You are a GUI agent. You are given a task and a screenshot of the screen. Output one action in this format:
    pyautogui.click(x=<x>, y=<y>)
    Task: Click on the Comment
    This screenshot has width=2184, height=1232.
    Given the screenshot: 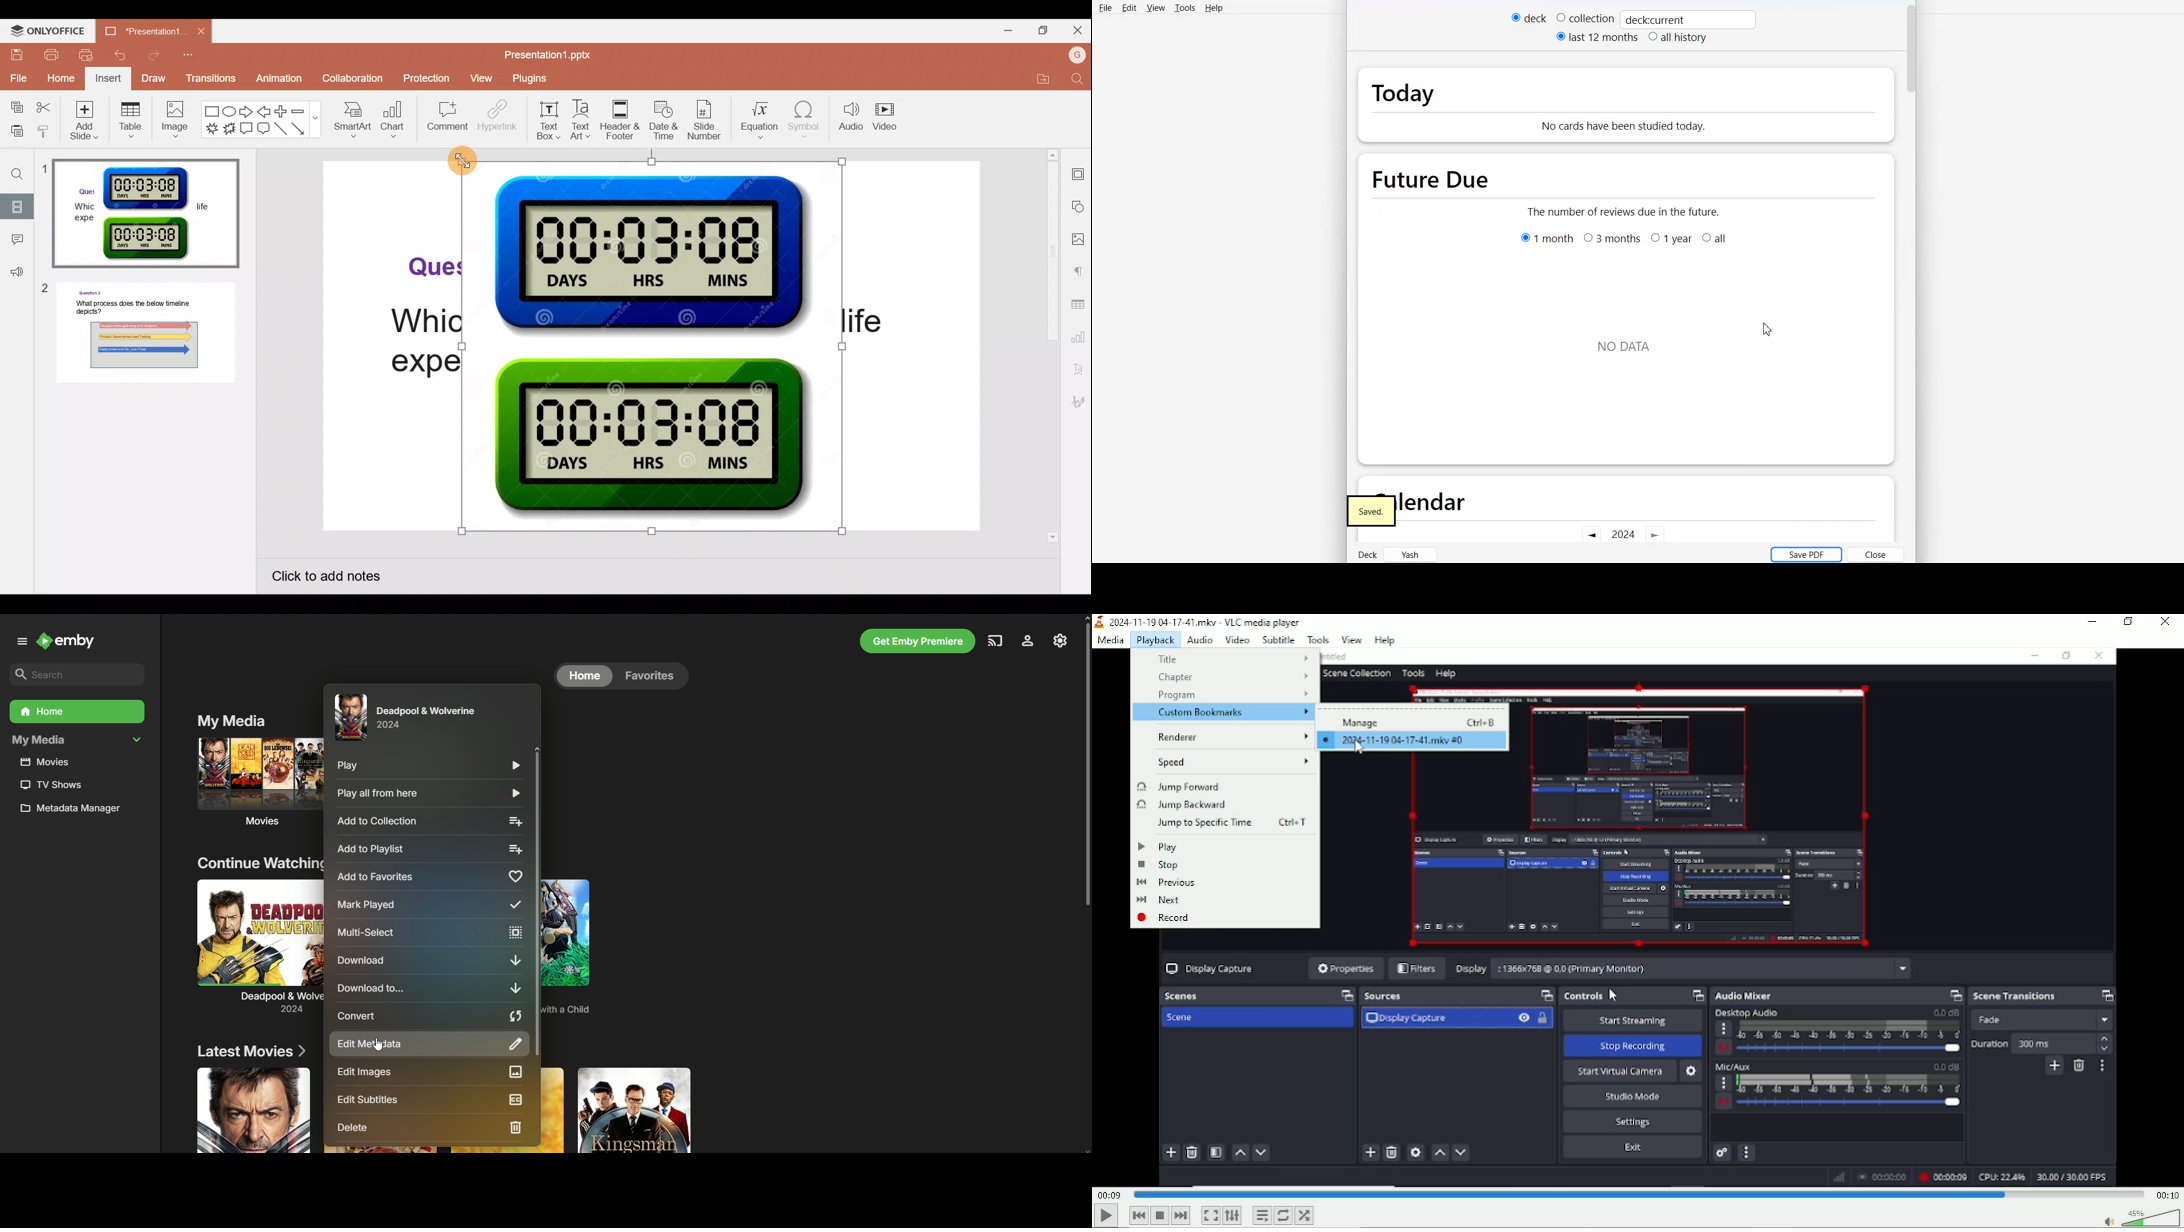 What is the action you would take?
    pyautogui.click(x=16, y=243)
    